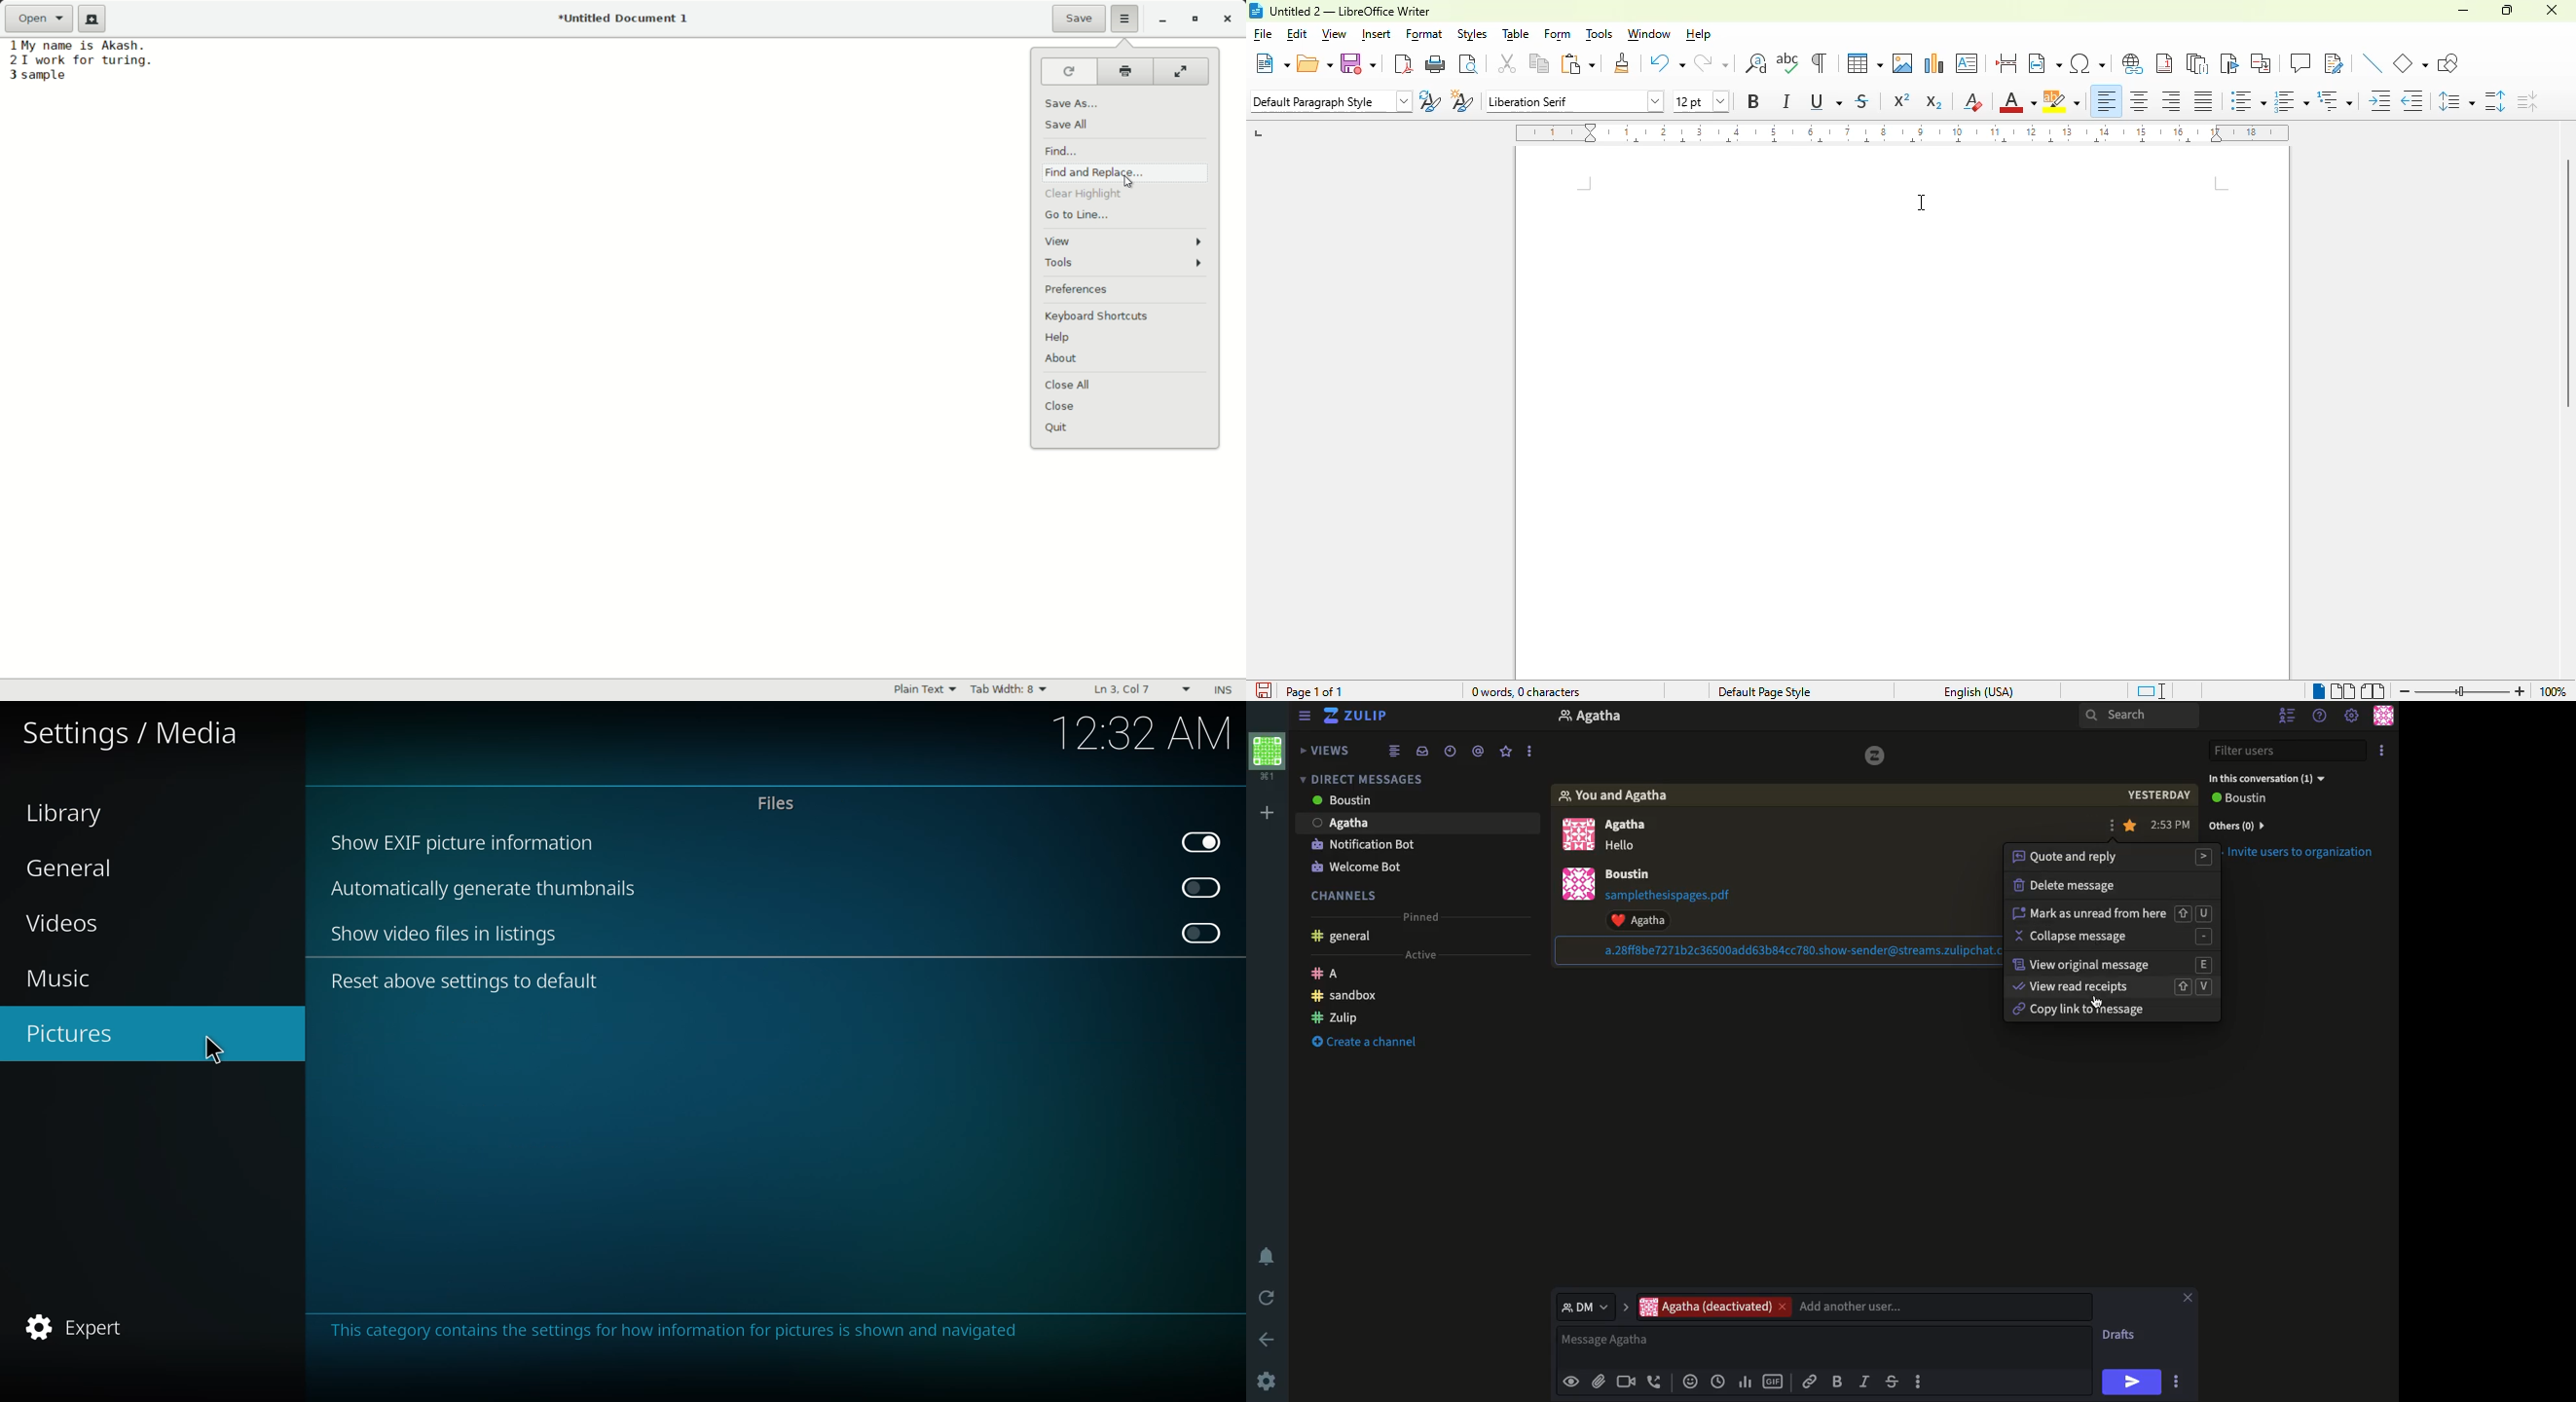  Describe the element at coordinates (2372, 691) in the screenshot. I see `book view` at that location.